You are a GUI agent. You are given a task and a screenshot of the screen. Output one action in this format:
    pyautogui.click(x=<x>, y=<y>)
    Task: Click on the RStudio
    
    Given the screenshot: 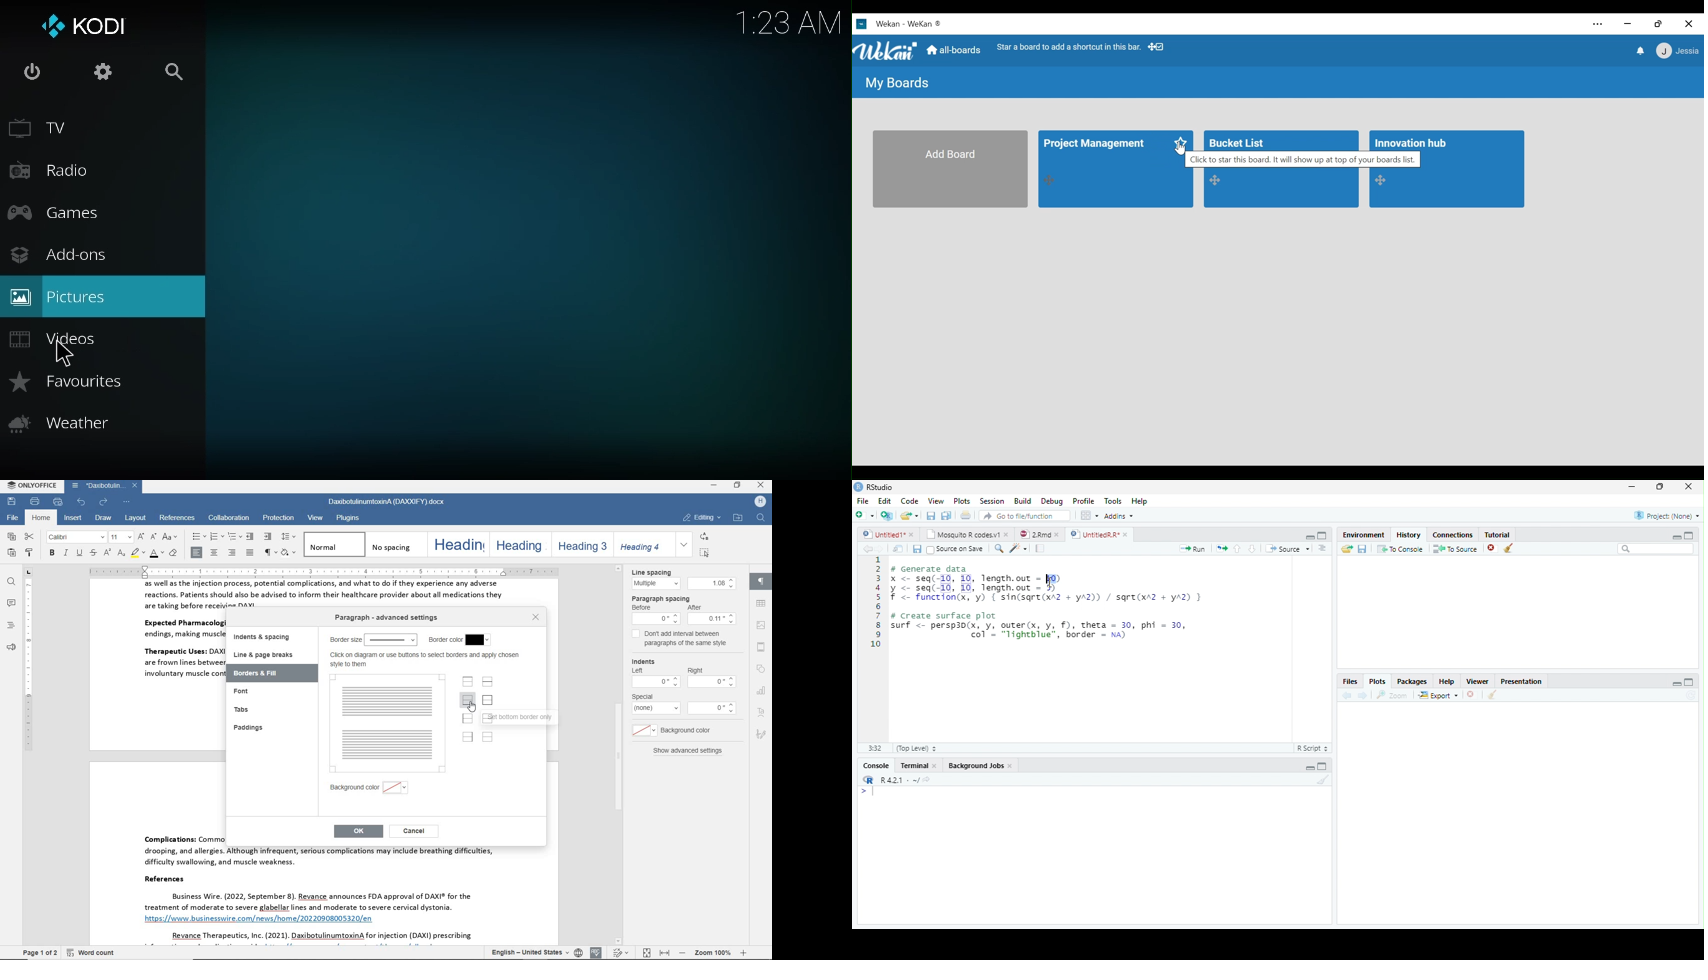 What is the action you would take?
    pyautogui.click(x=873, y=487)
    